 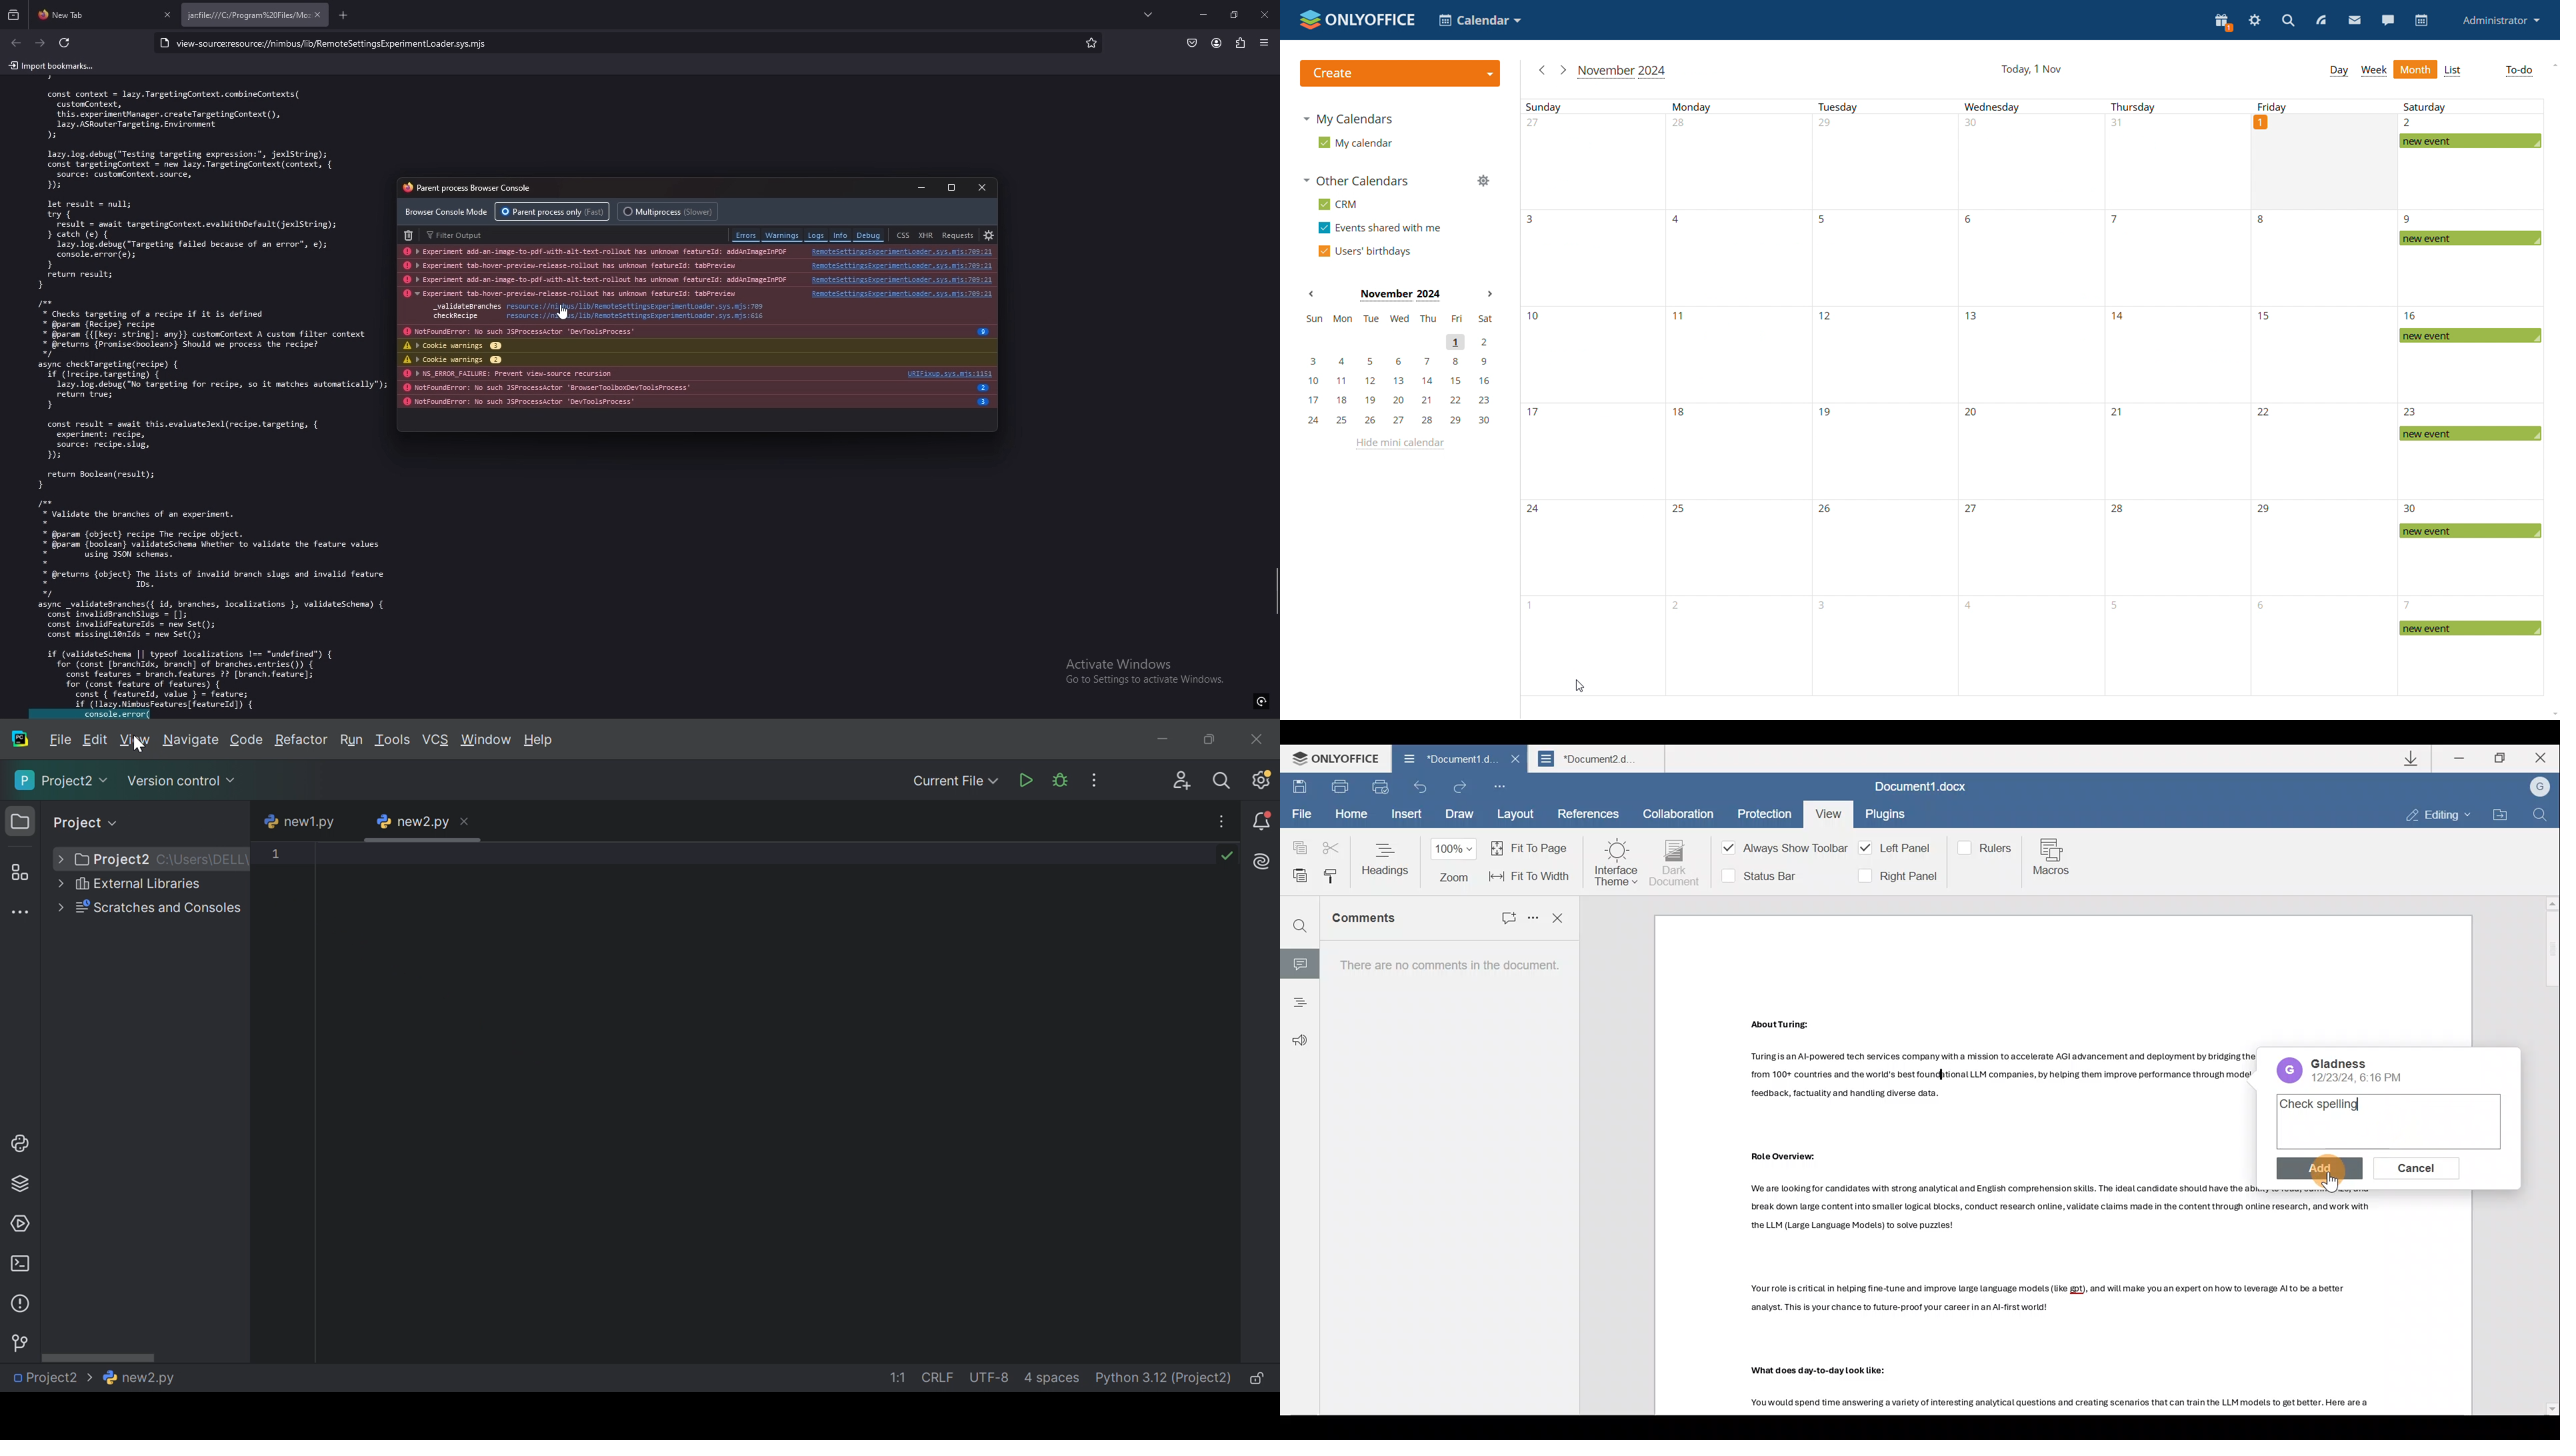 I want to click on New Tab, so click(x=85, y=15).